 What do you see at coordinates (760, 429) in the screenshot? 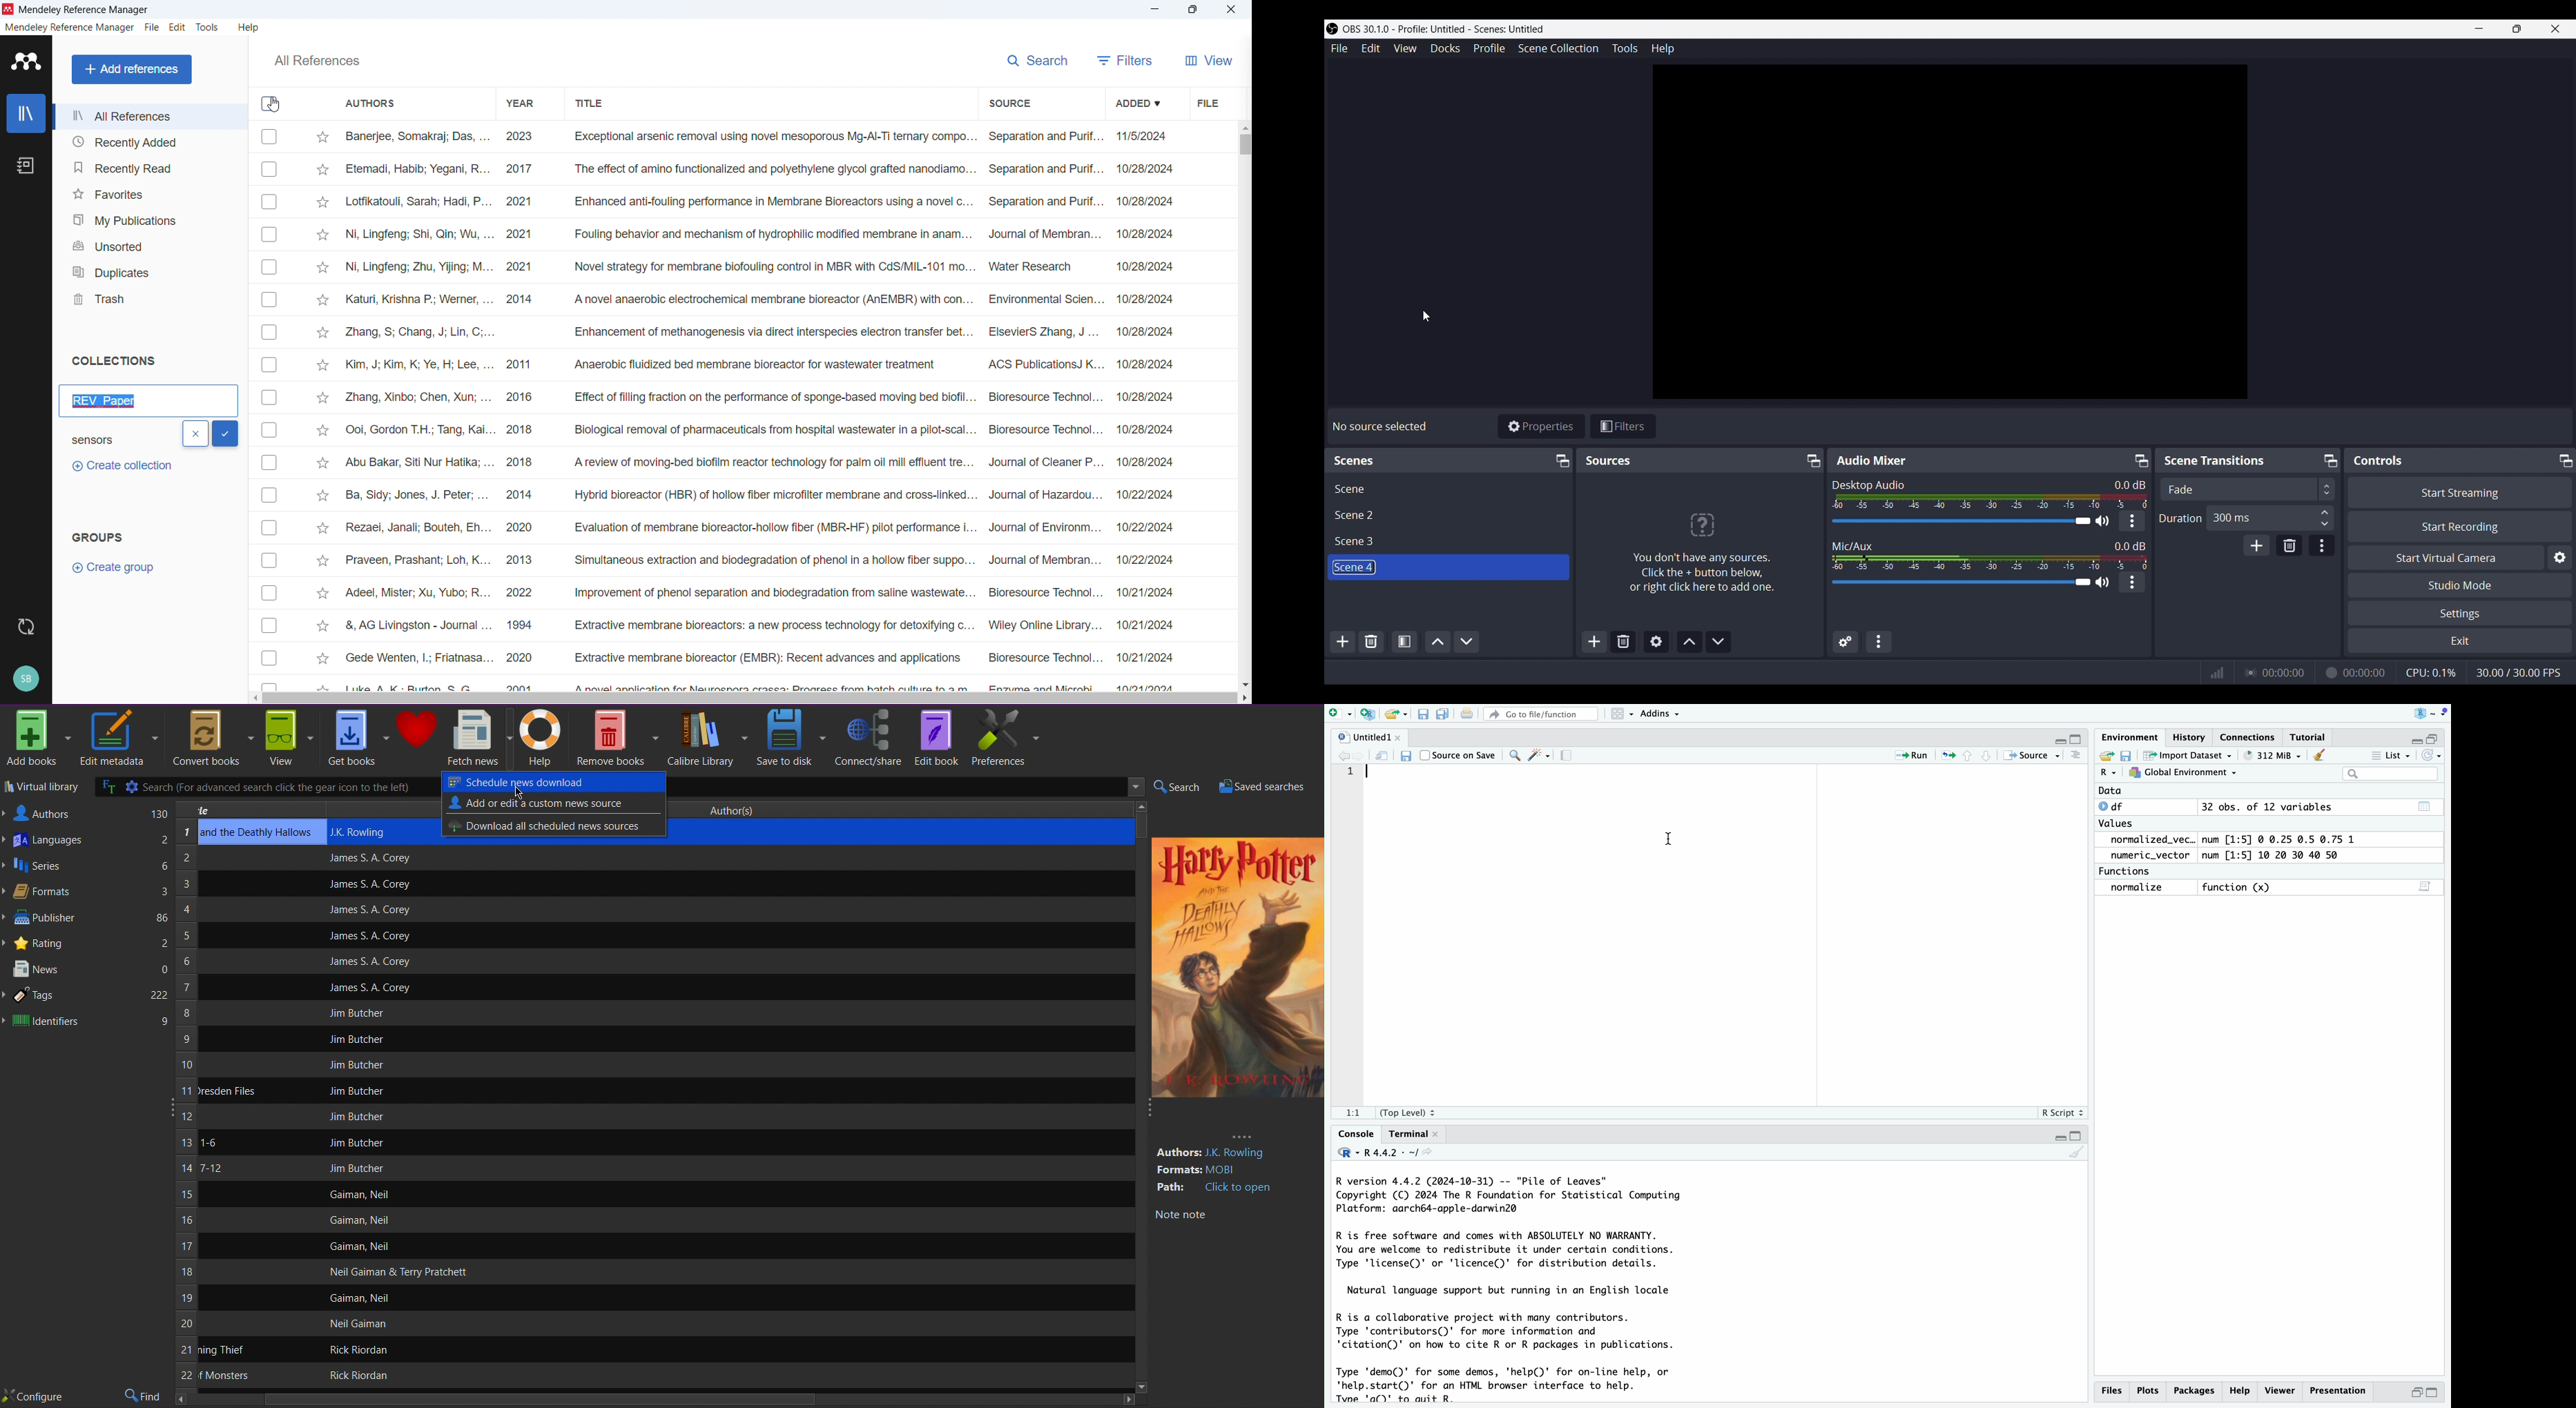
I see `Ooi, Gordon T.H.; Tang, Kai... 2018 Biological removal of pharmaceuticals from hospital wastewater in a pilot-scal... Bioresource Technol... 10/28/2024` at bounding box center [760, 429].